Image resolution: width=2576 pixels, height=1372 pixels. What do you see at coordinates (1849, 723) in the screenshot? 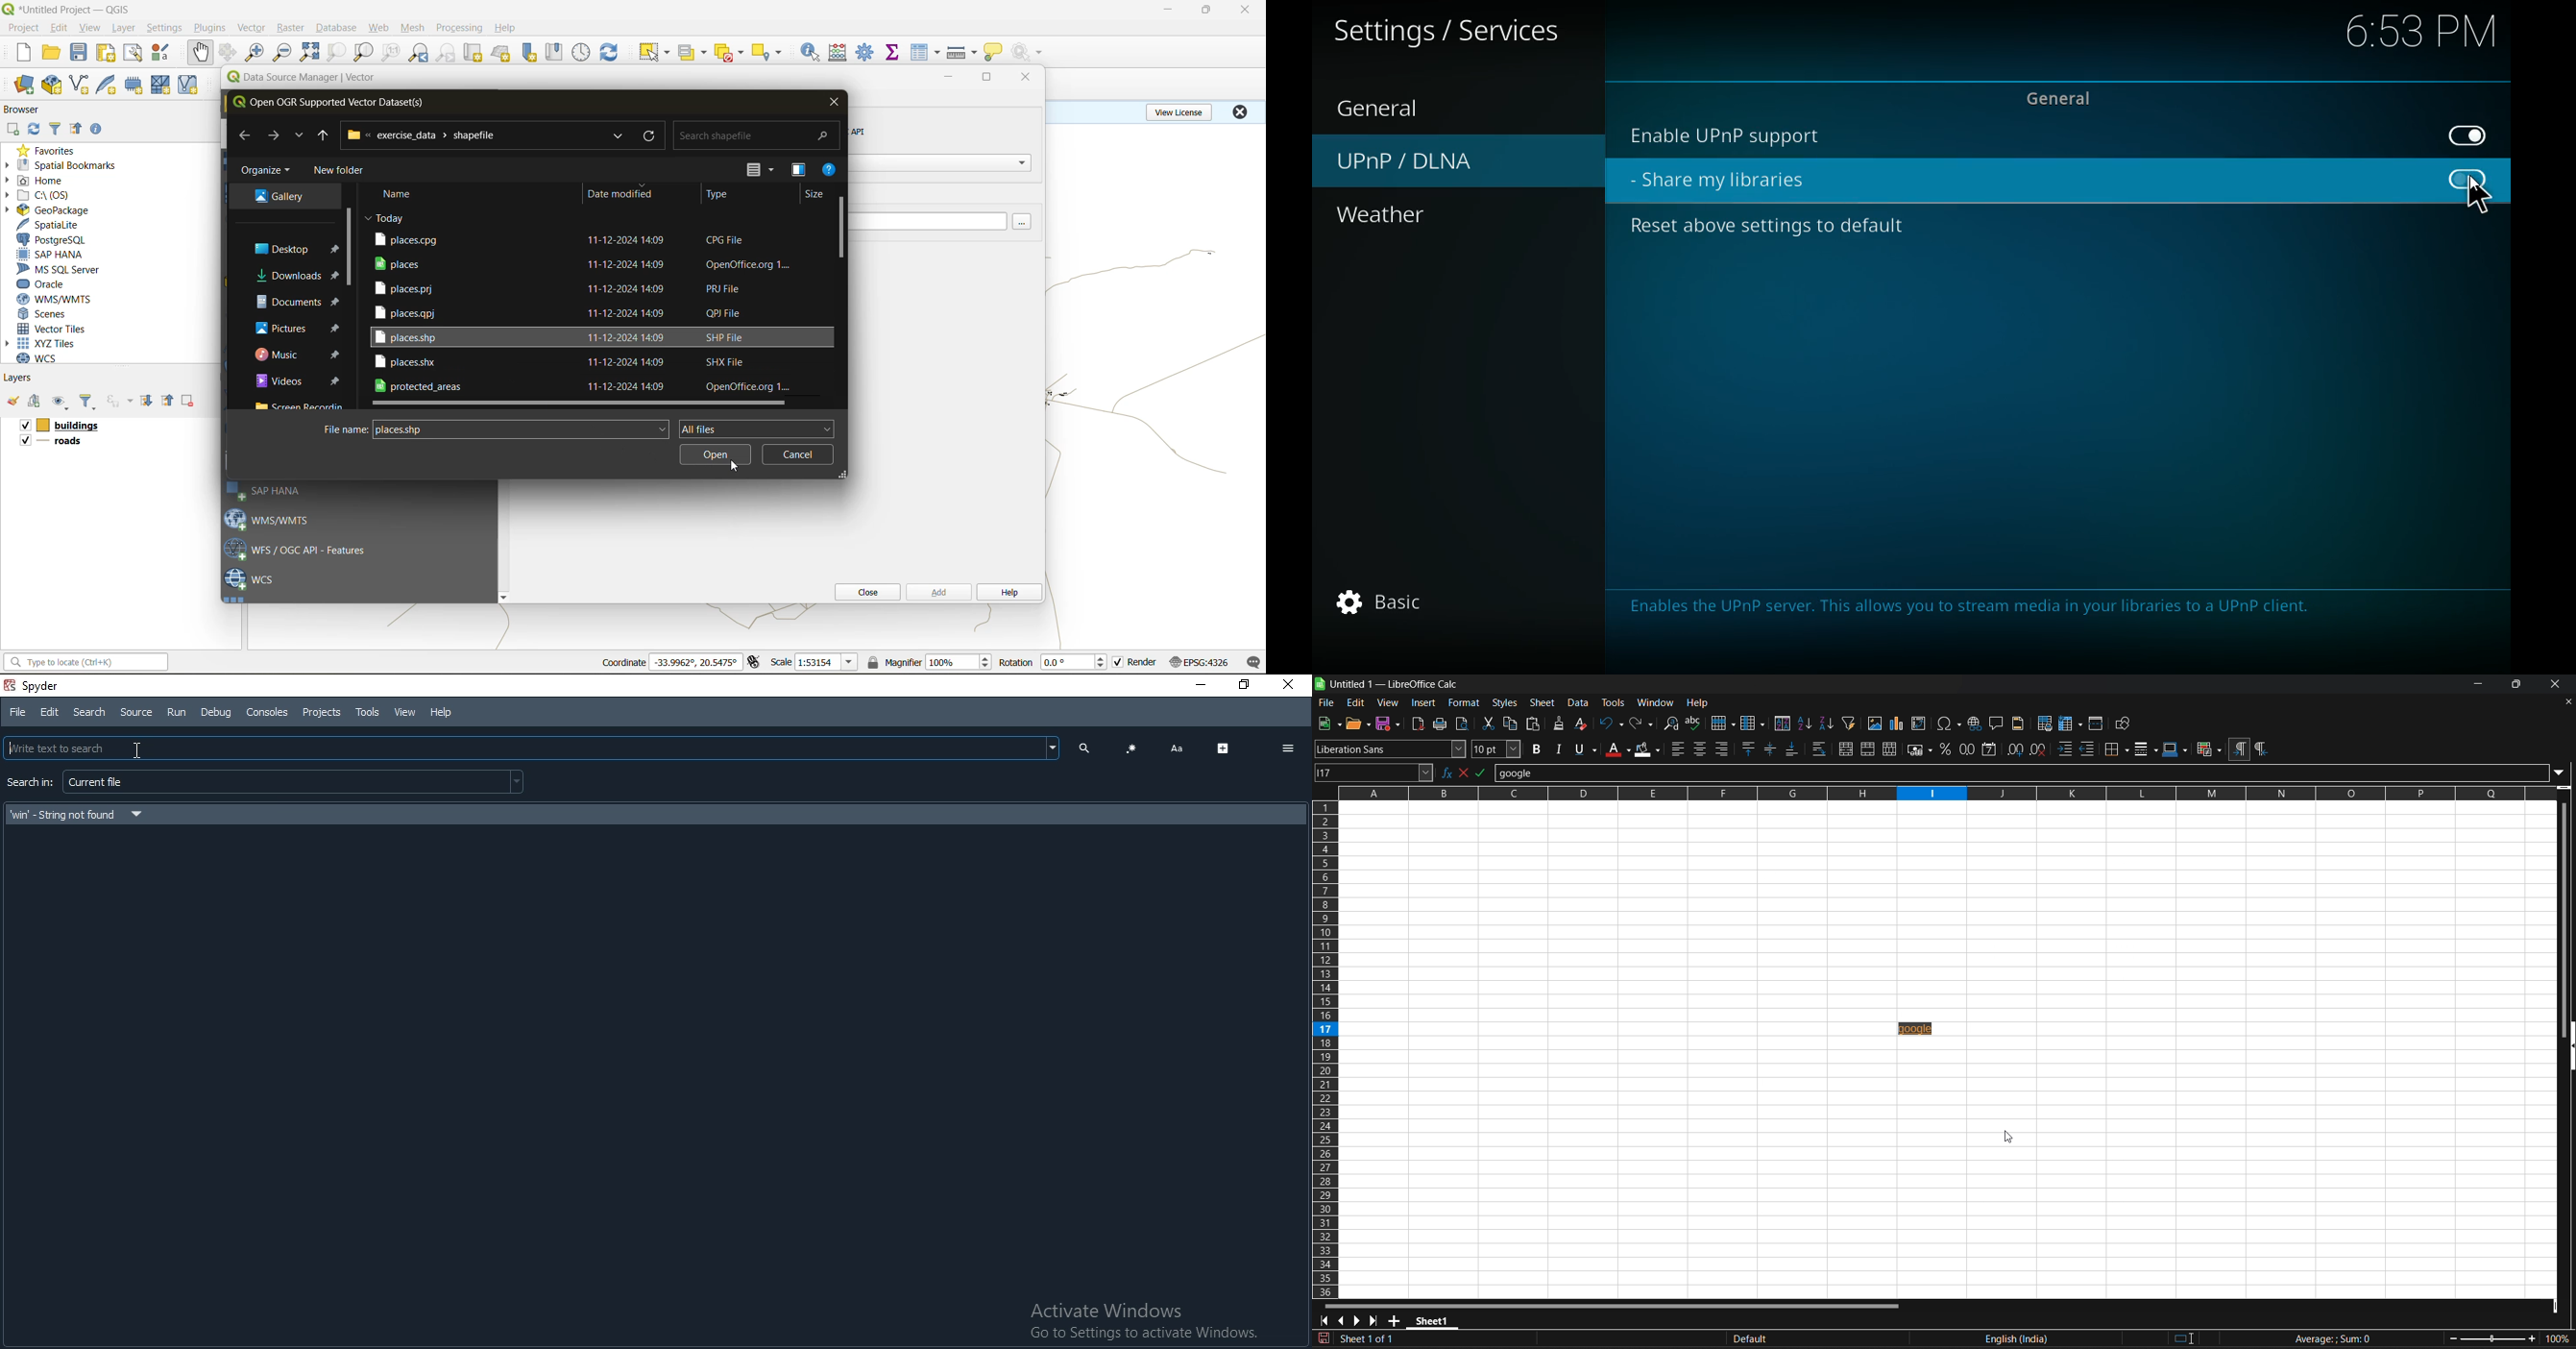
I see `auto filter` at bounding box center [1849, 723].